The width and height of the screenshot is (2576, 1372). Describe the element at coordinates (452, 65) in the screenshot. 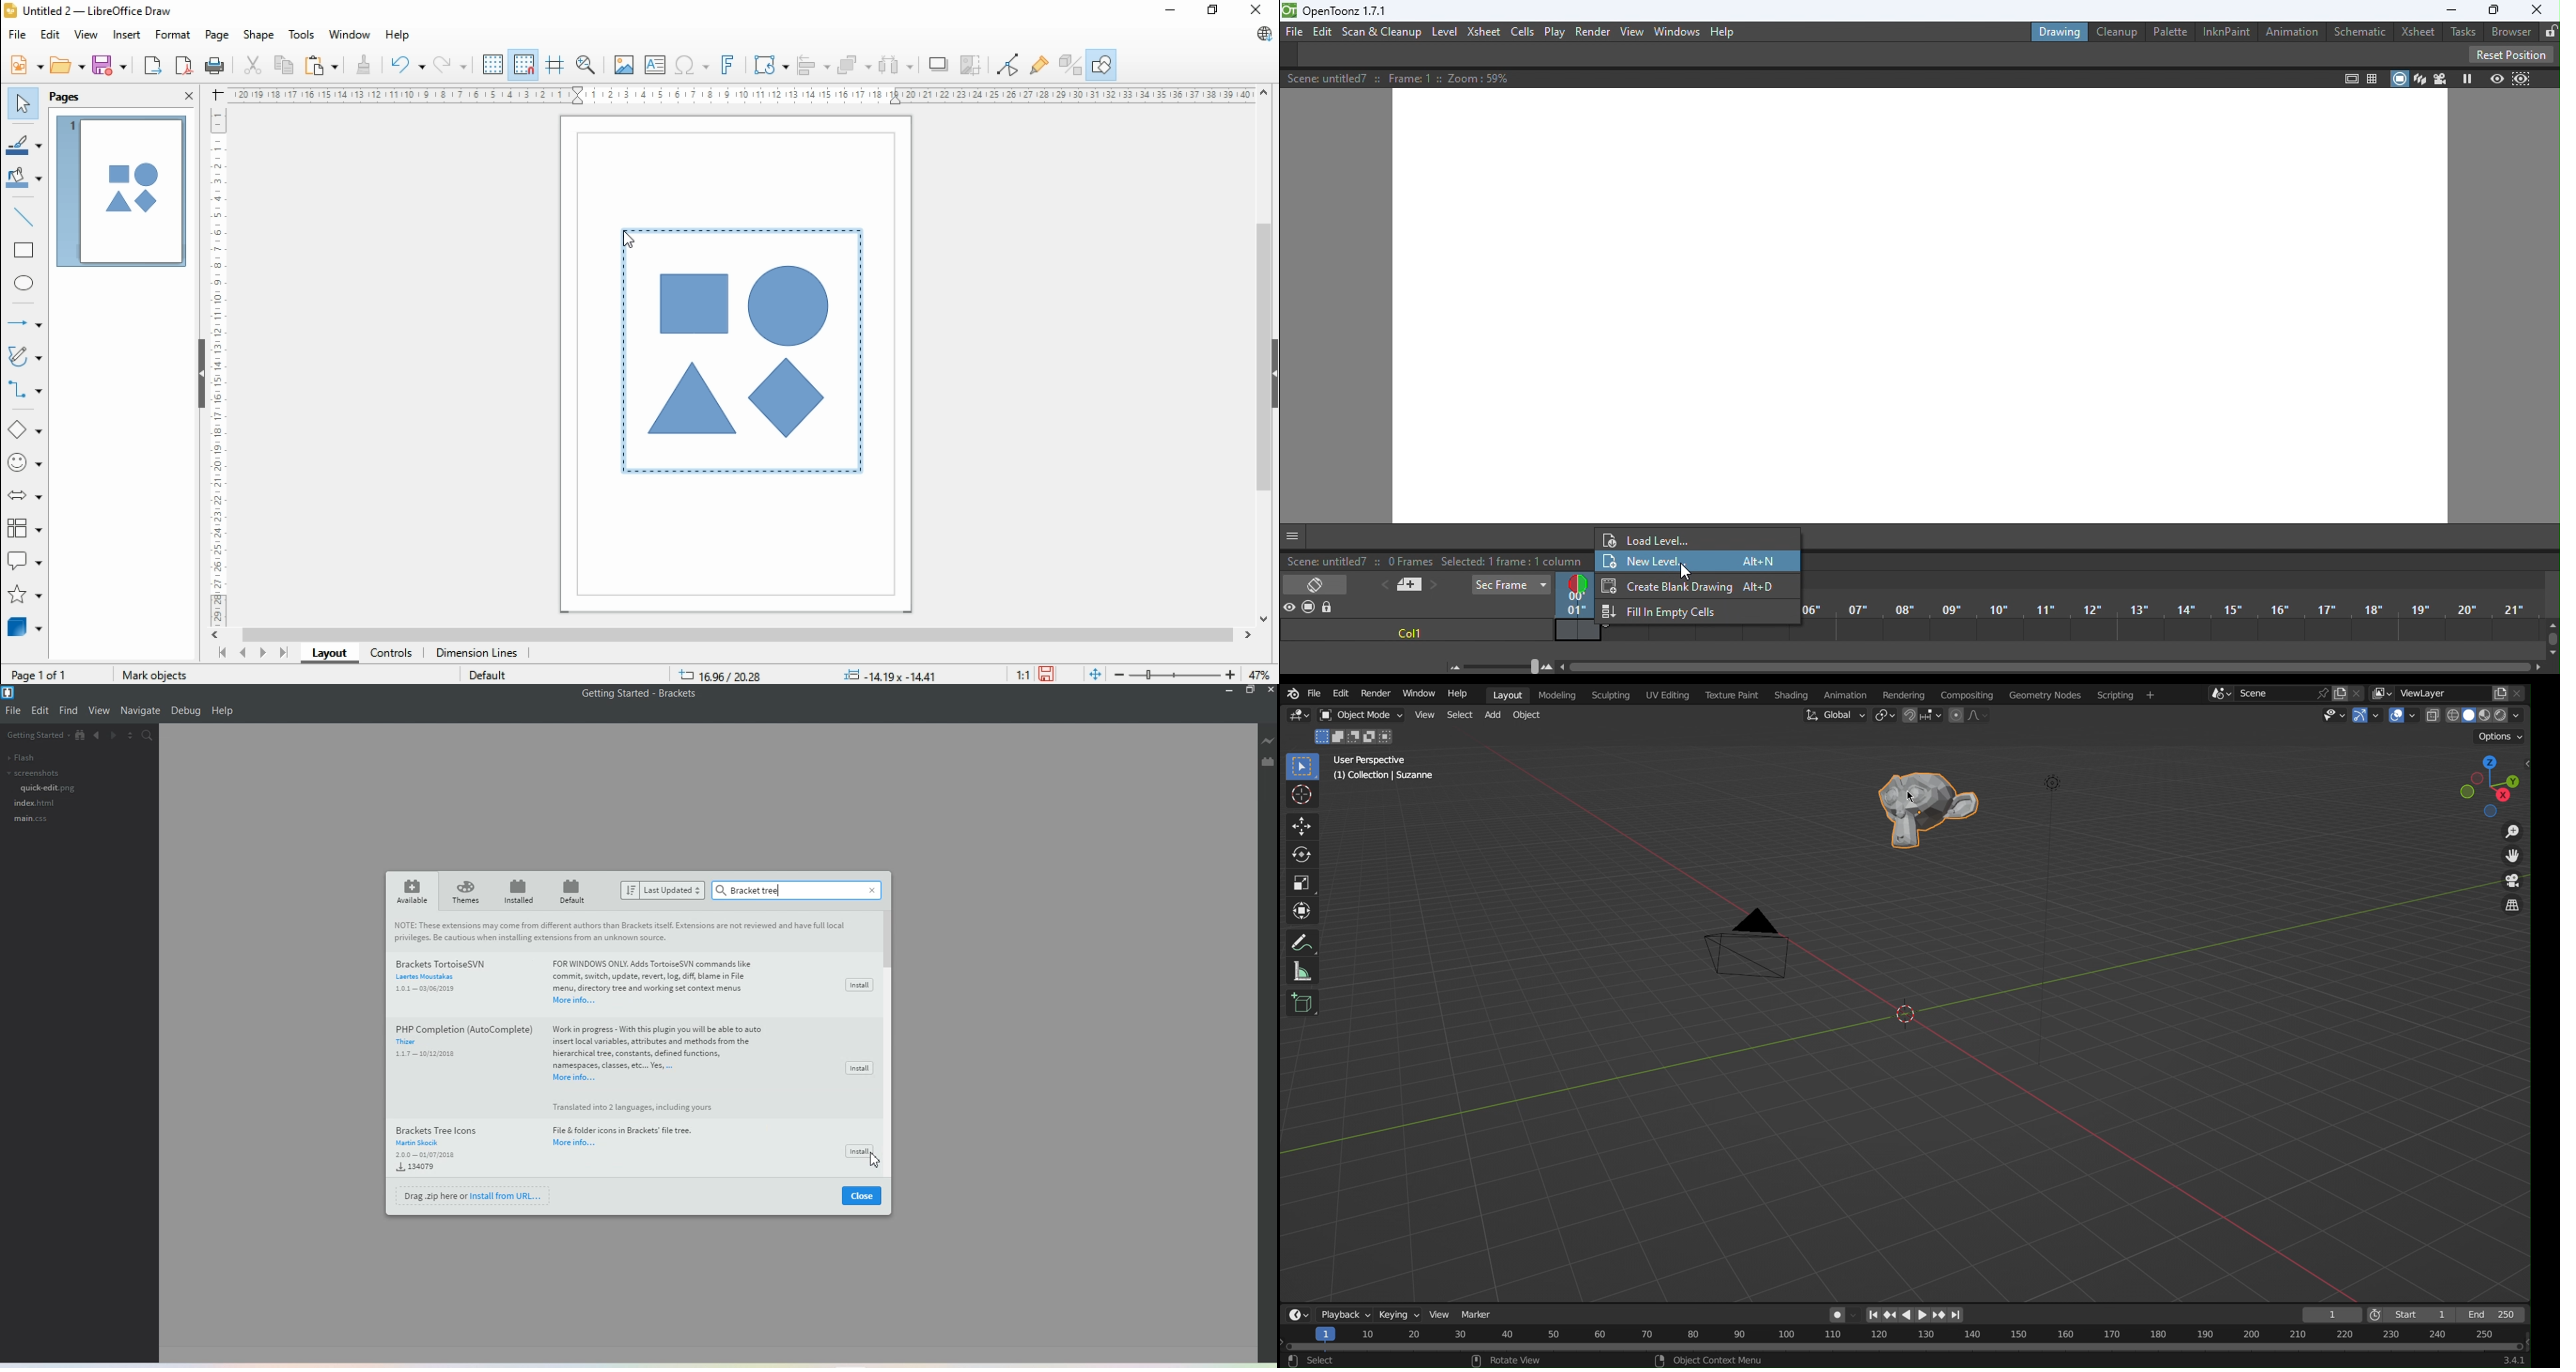

I see `redo` at that location.